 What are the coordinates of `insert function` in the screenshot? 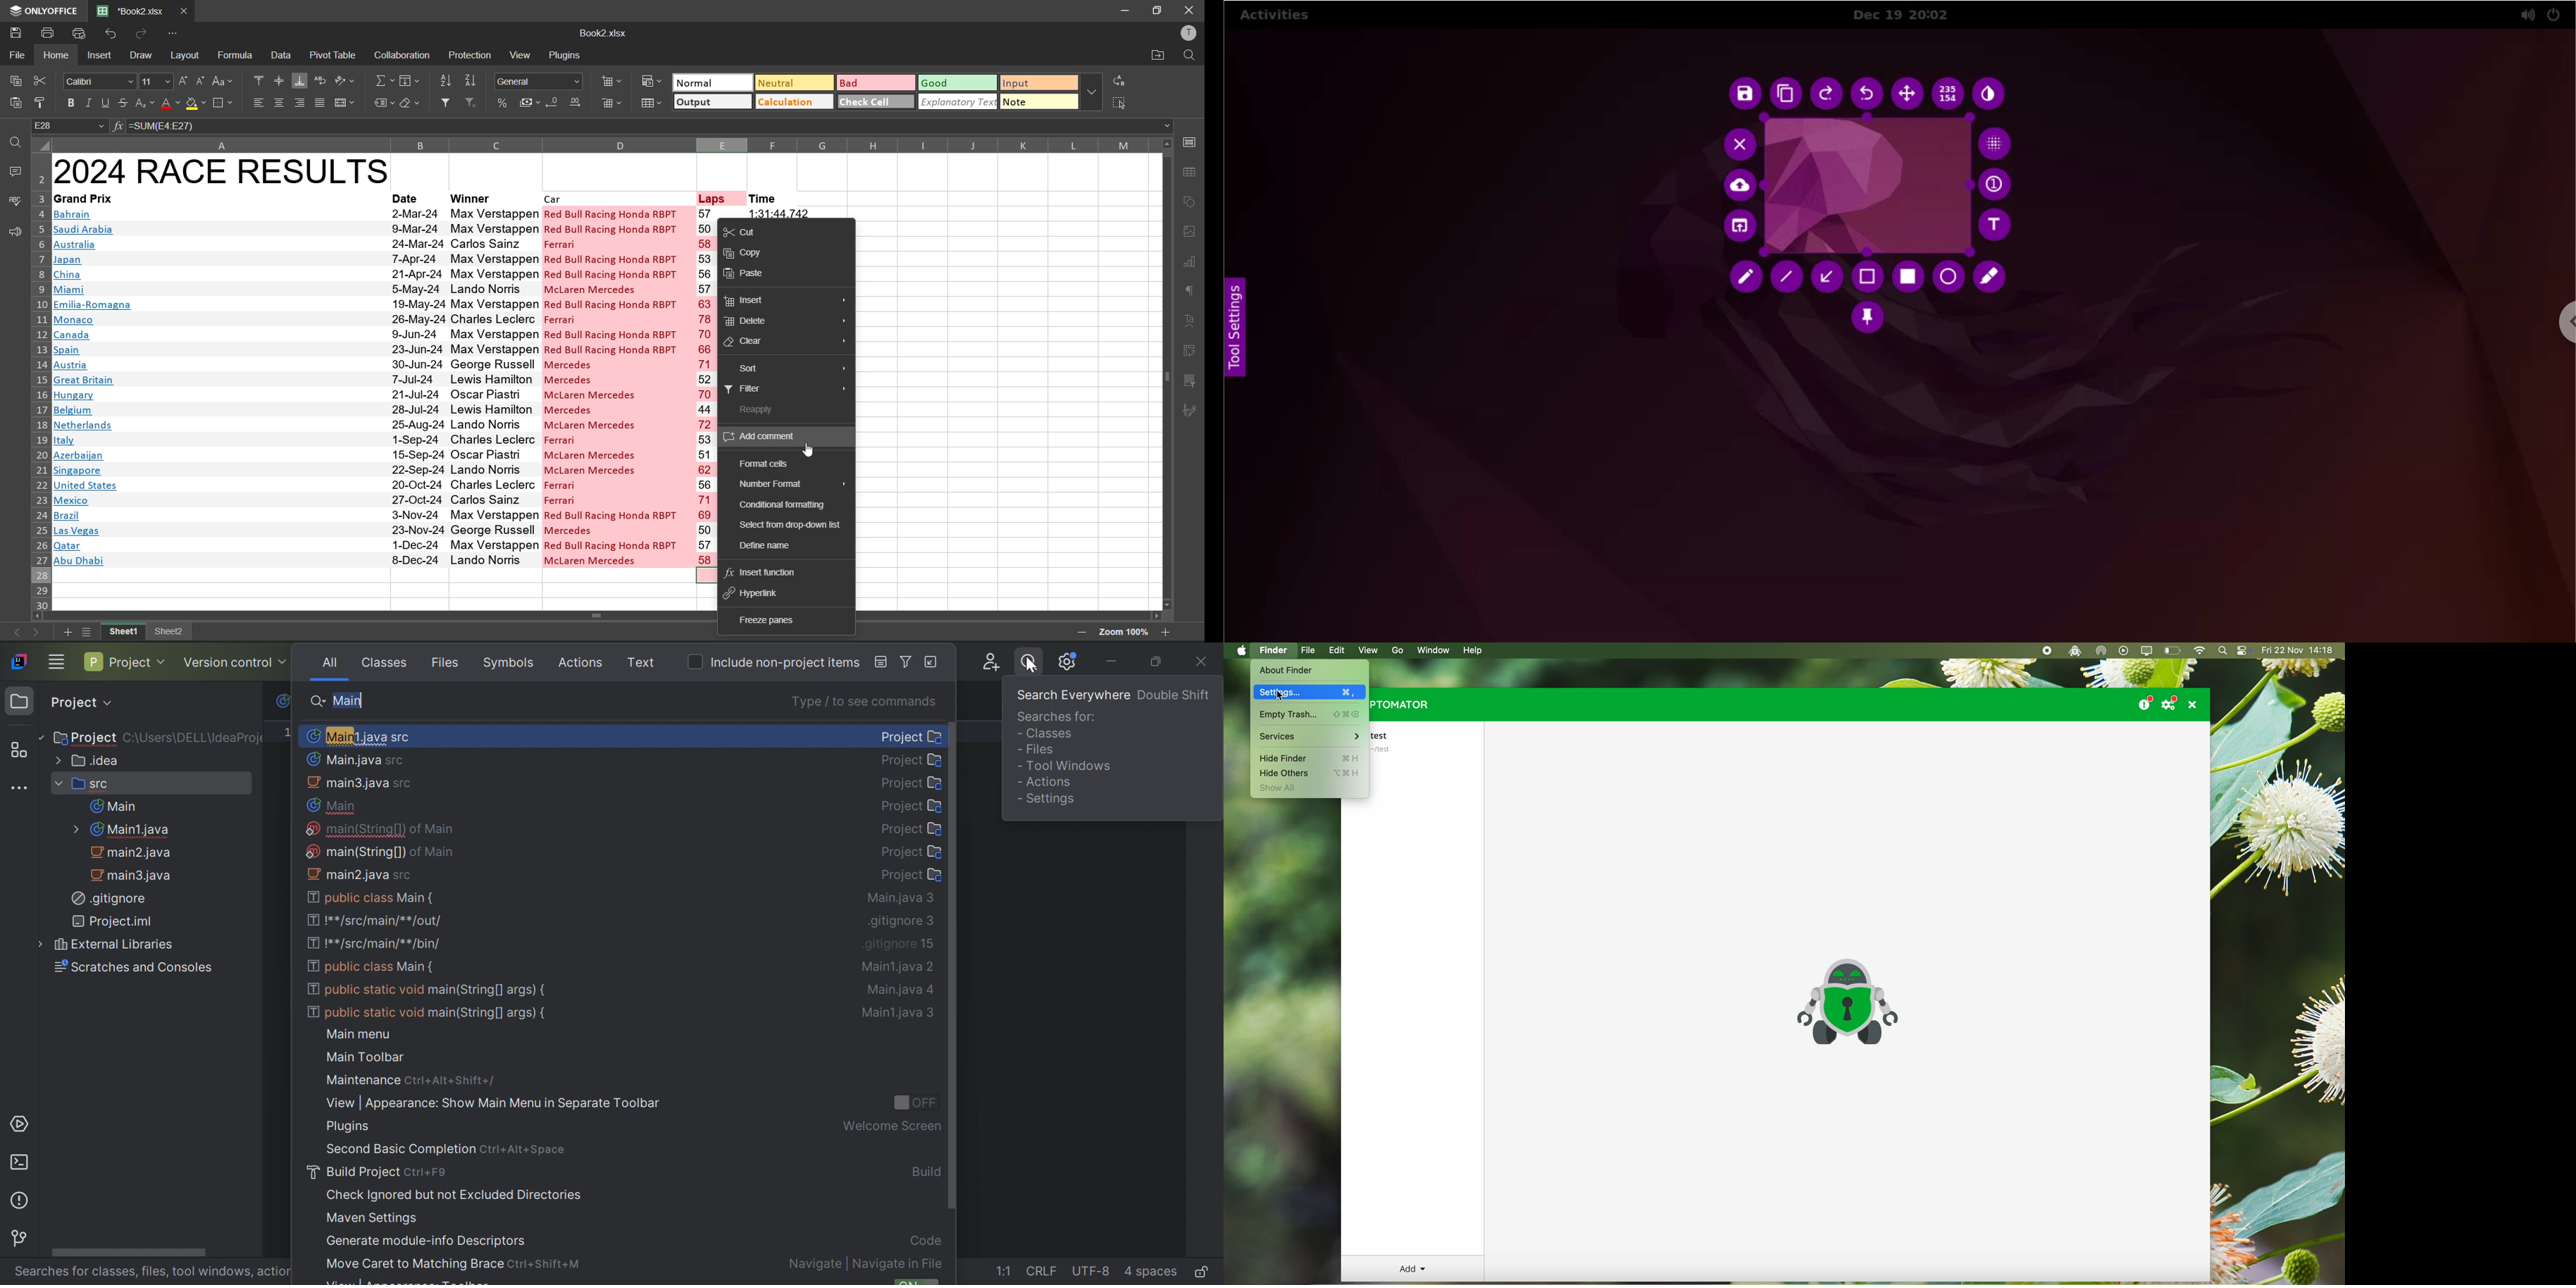 It's located at (768, 574).